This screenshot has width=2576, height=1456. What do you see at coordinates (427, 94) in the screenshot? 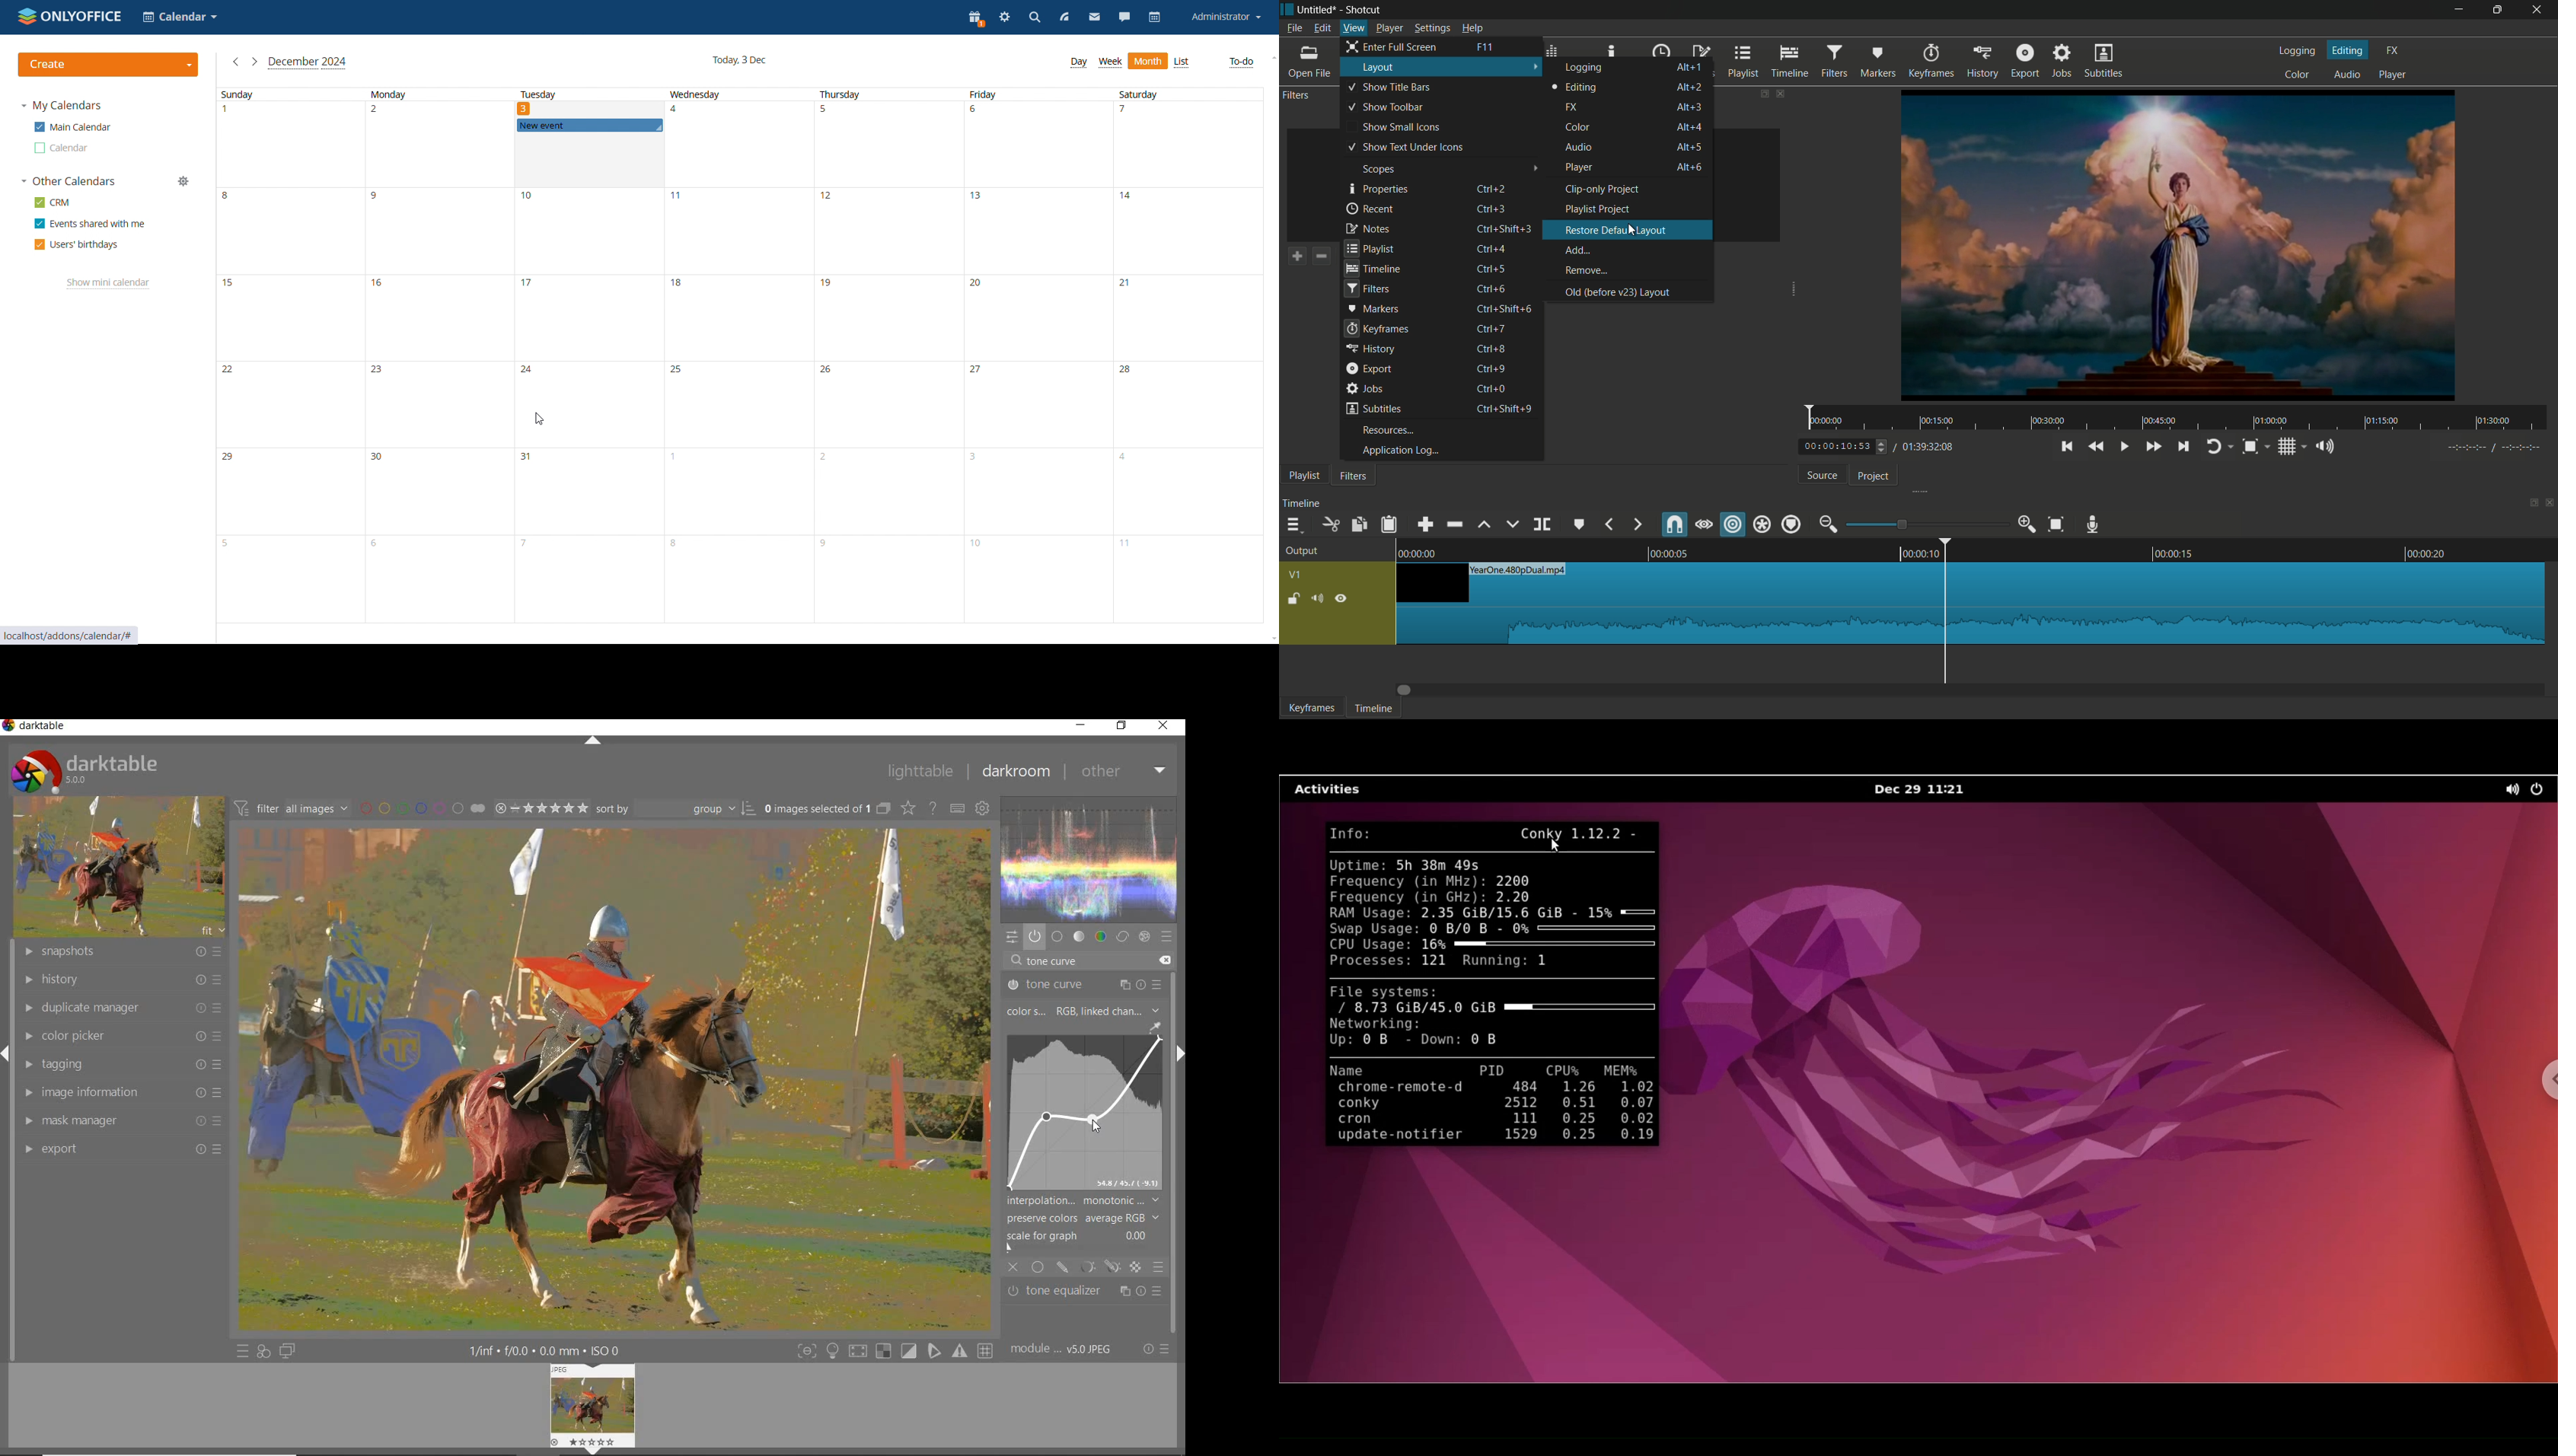
I see `monday` at bounding box center [427, 94].